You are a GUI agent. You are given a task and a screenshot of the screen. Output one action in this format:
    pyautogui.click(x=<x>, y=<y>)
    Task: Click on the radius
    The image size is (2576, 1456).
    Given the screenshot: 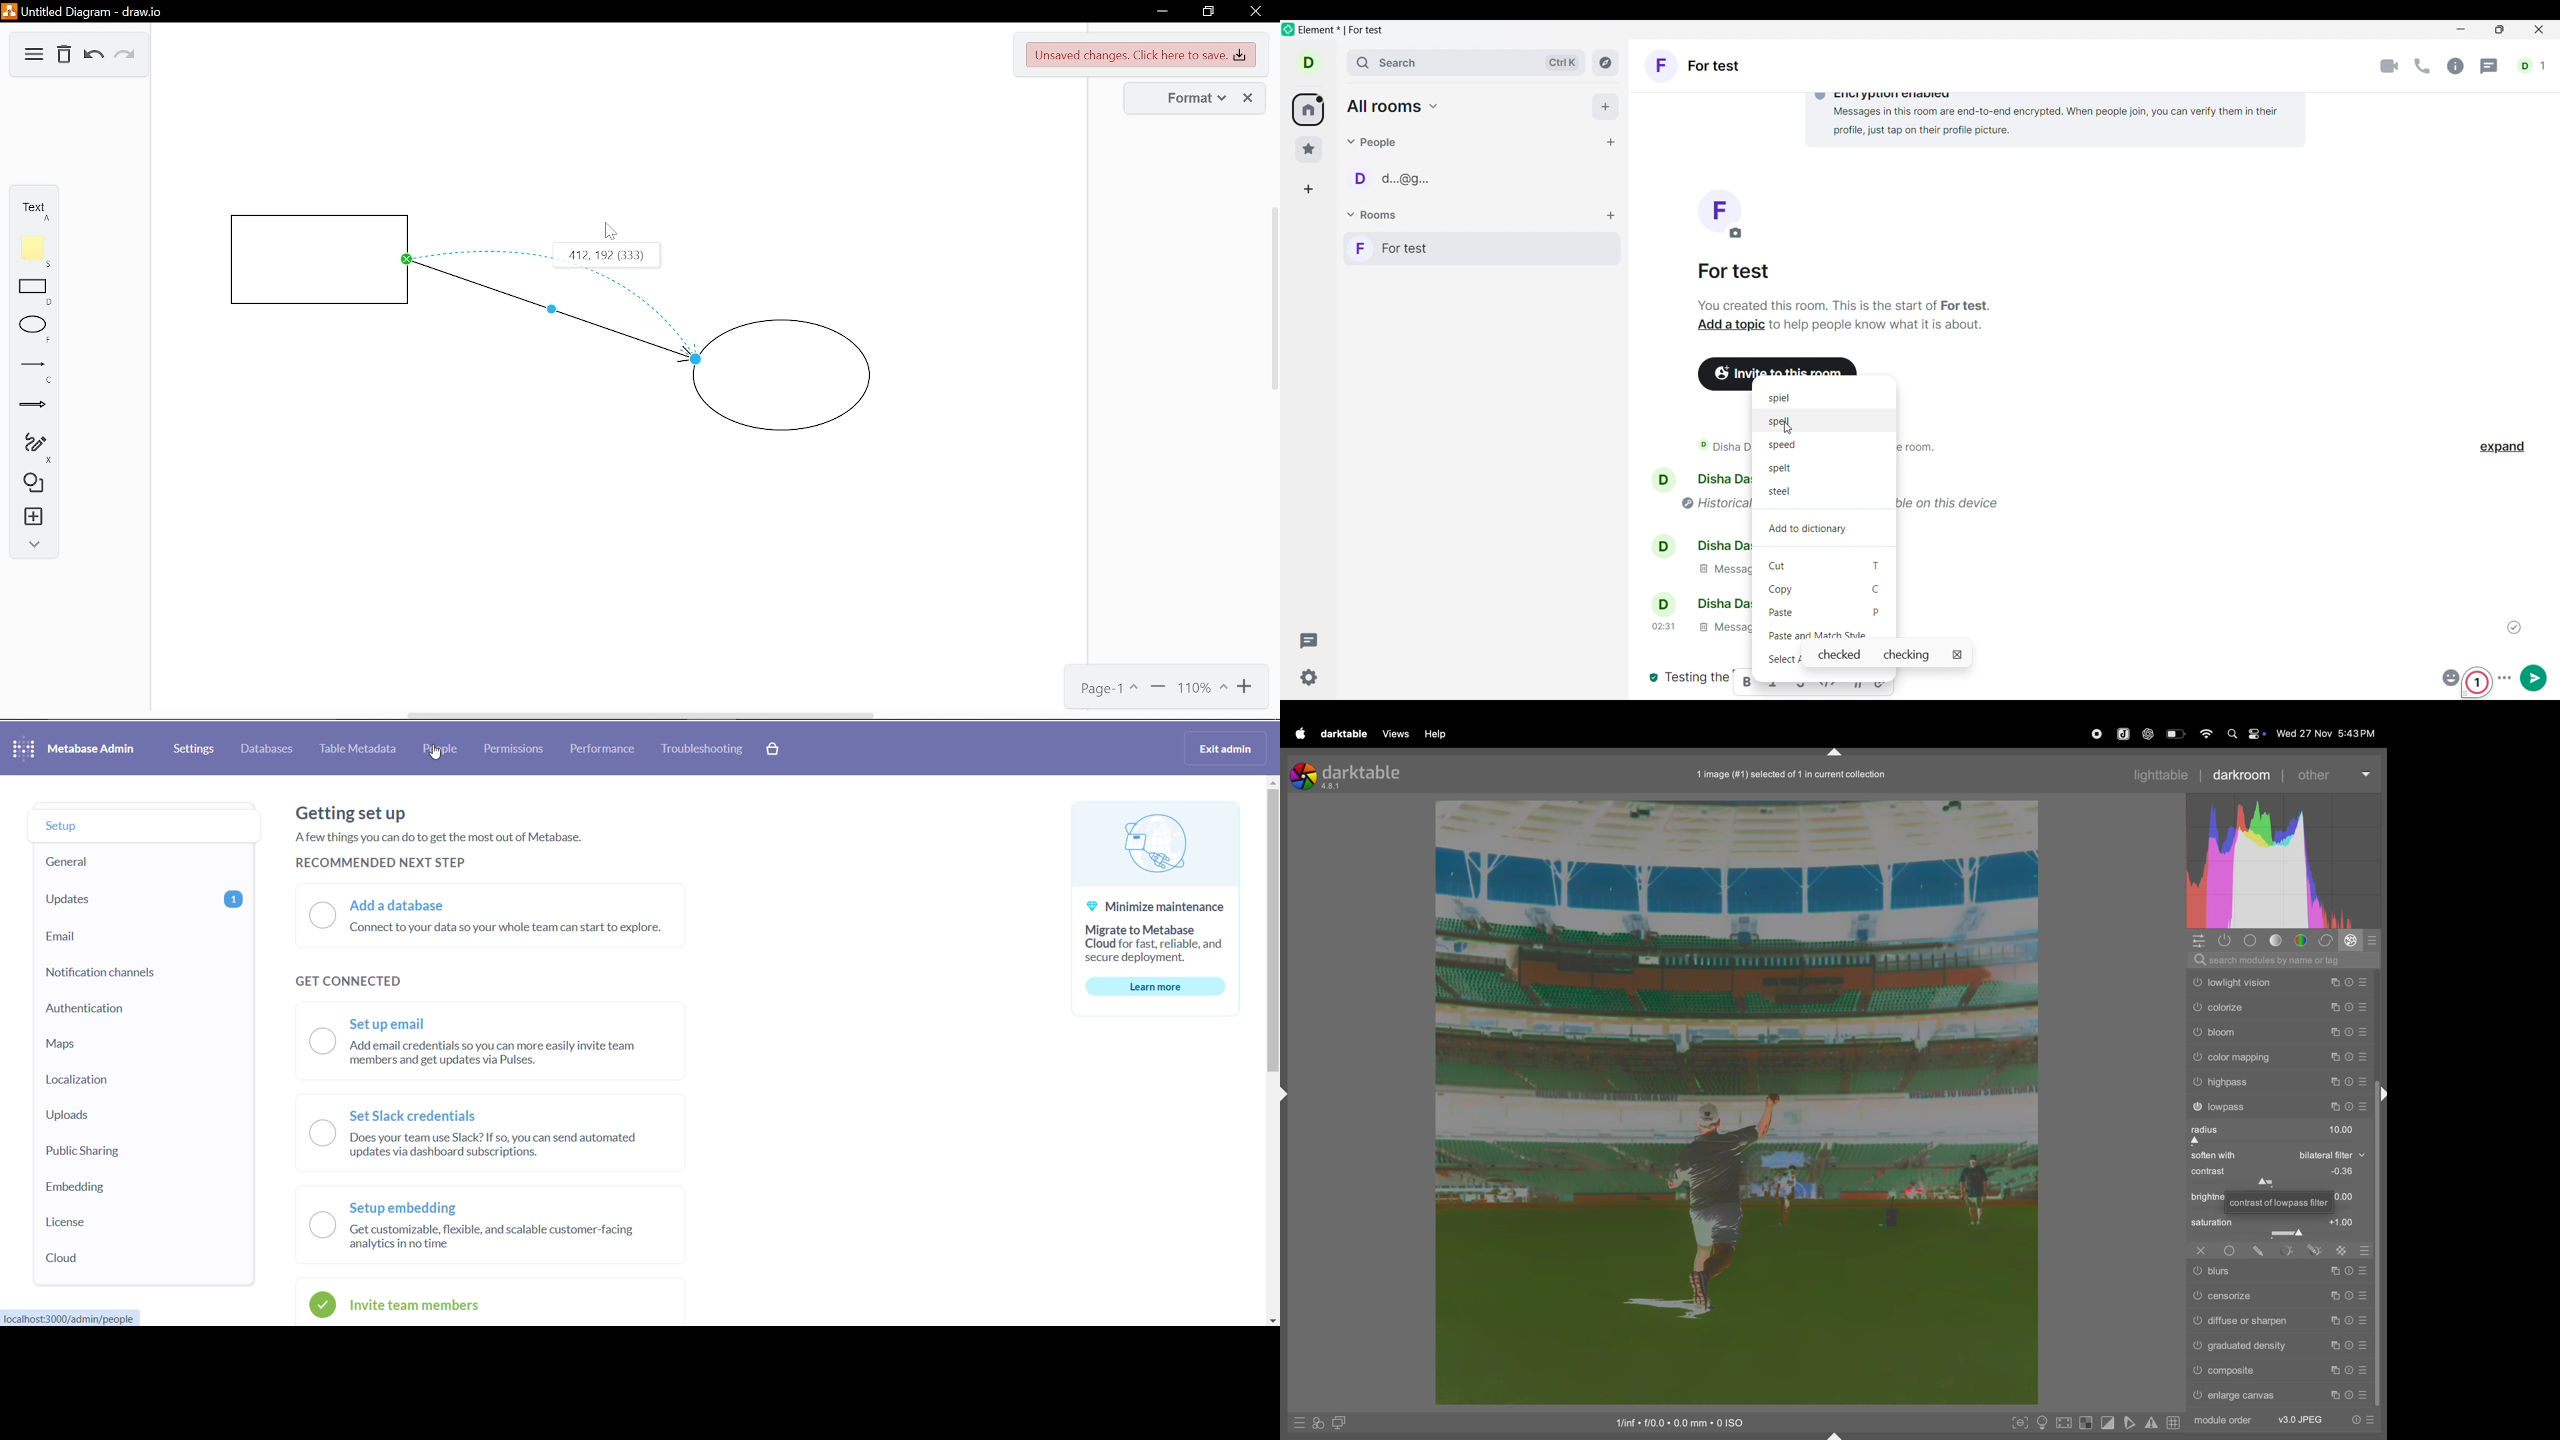 What is the action you would take?
    pyautogui.click(x=2274, y=1133)
    